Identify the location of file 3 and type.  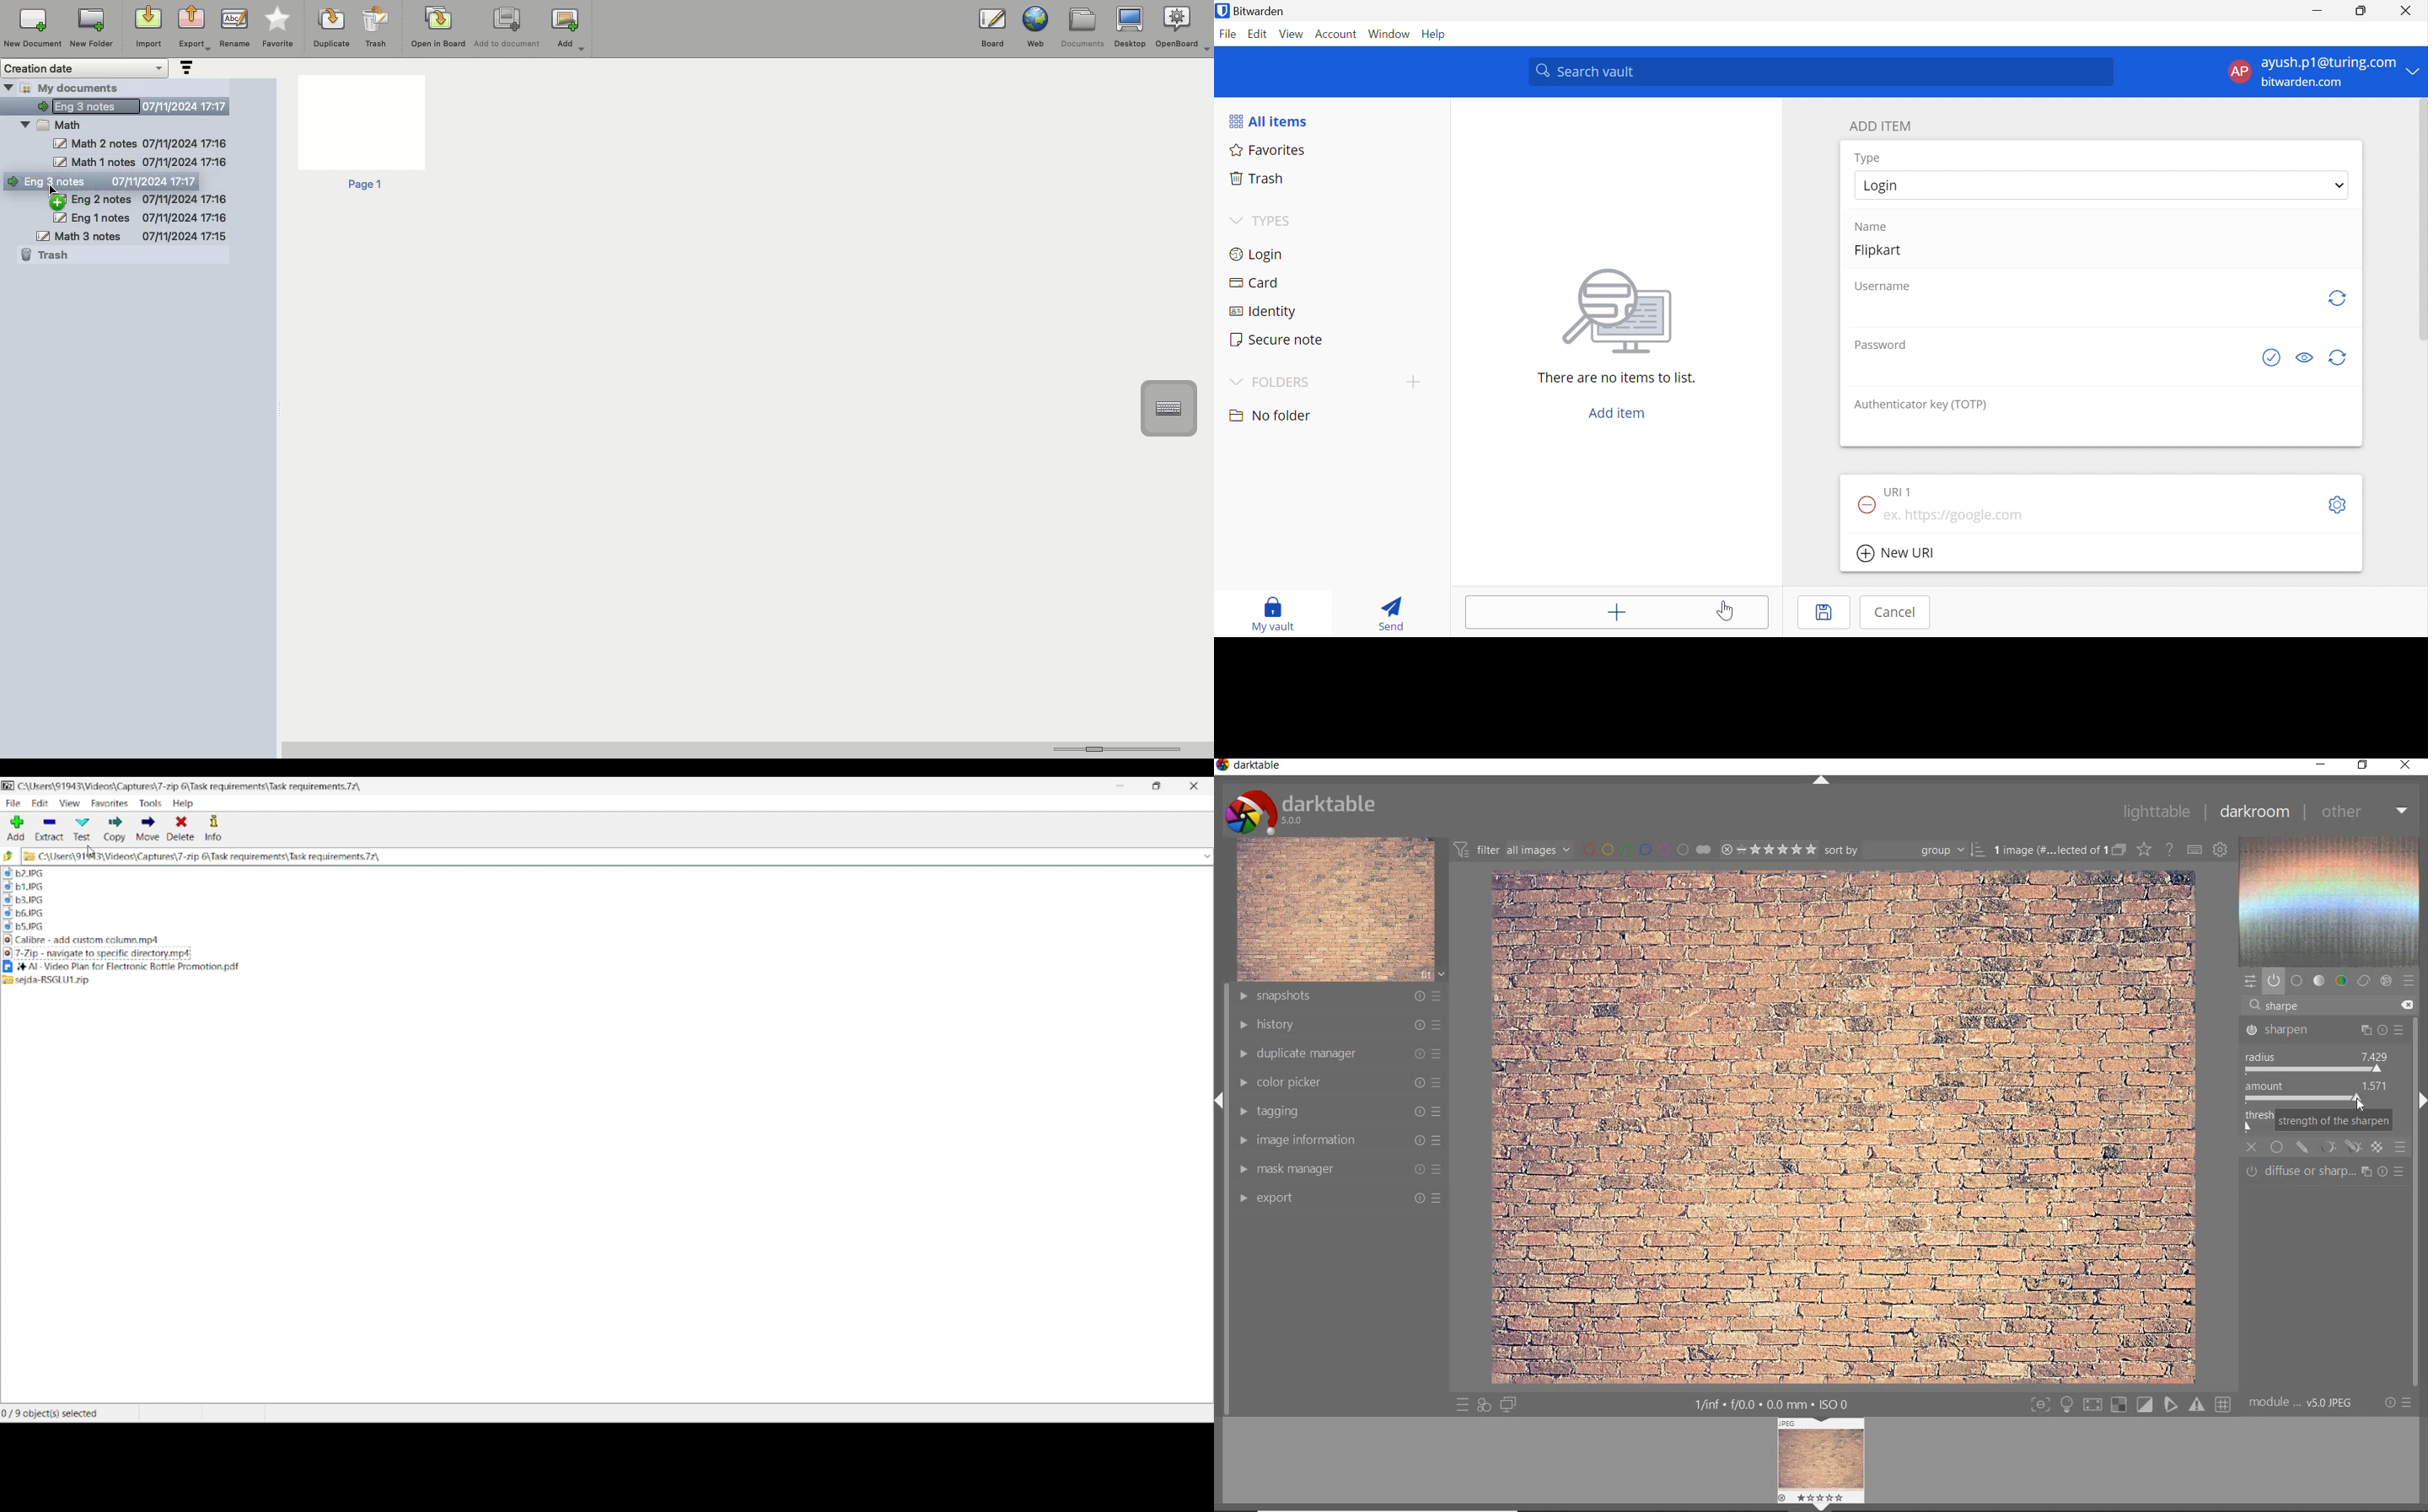
(346, 941).